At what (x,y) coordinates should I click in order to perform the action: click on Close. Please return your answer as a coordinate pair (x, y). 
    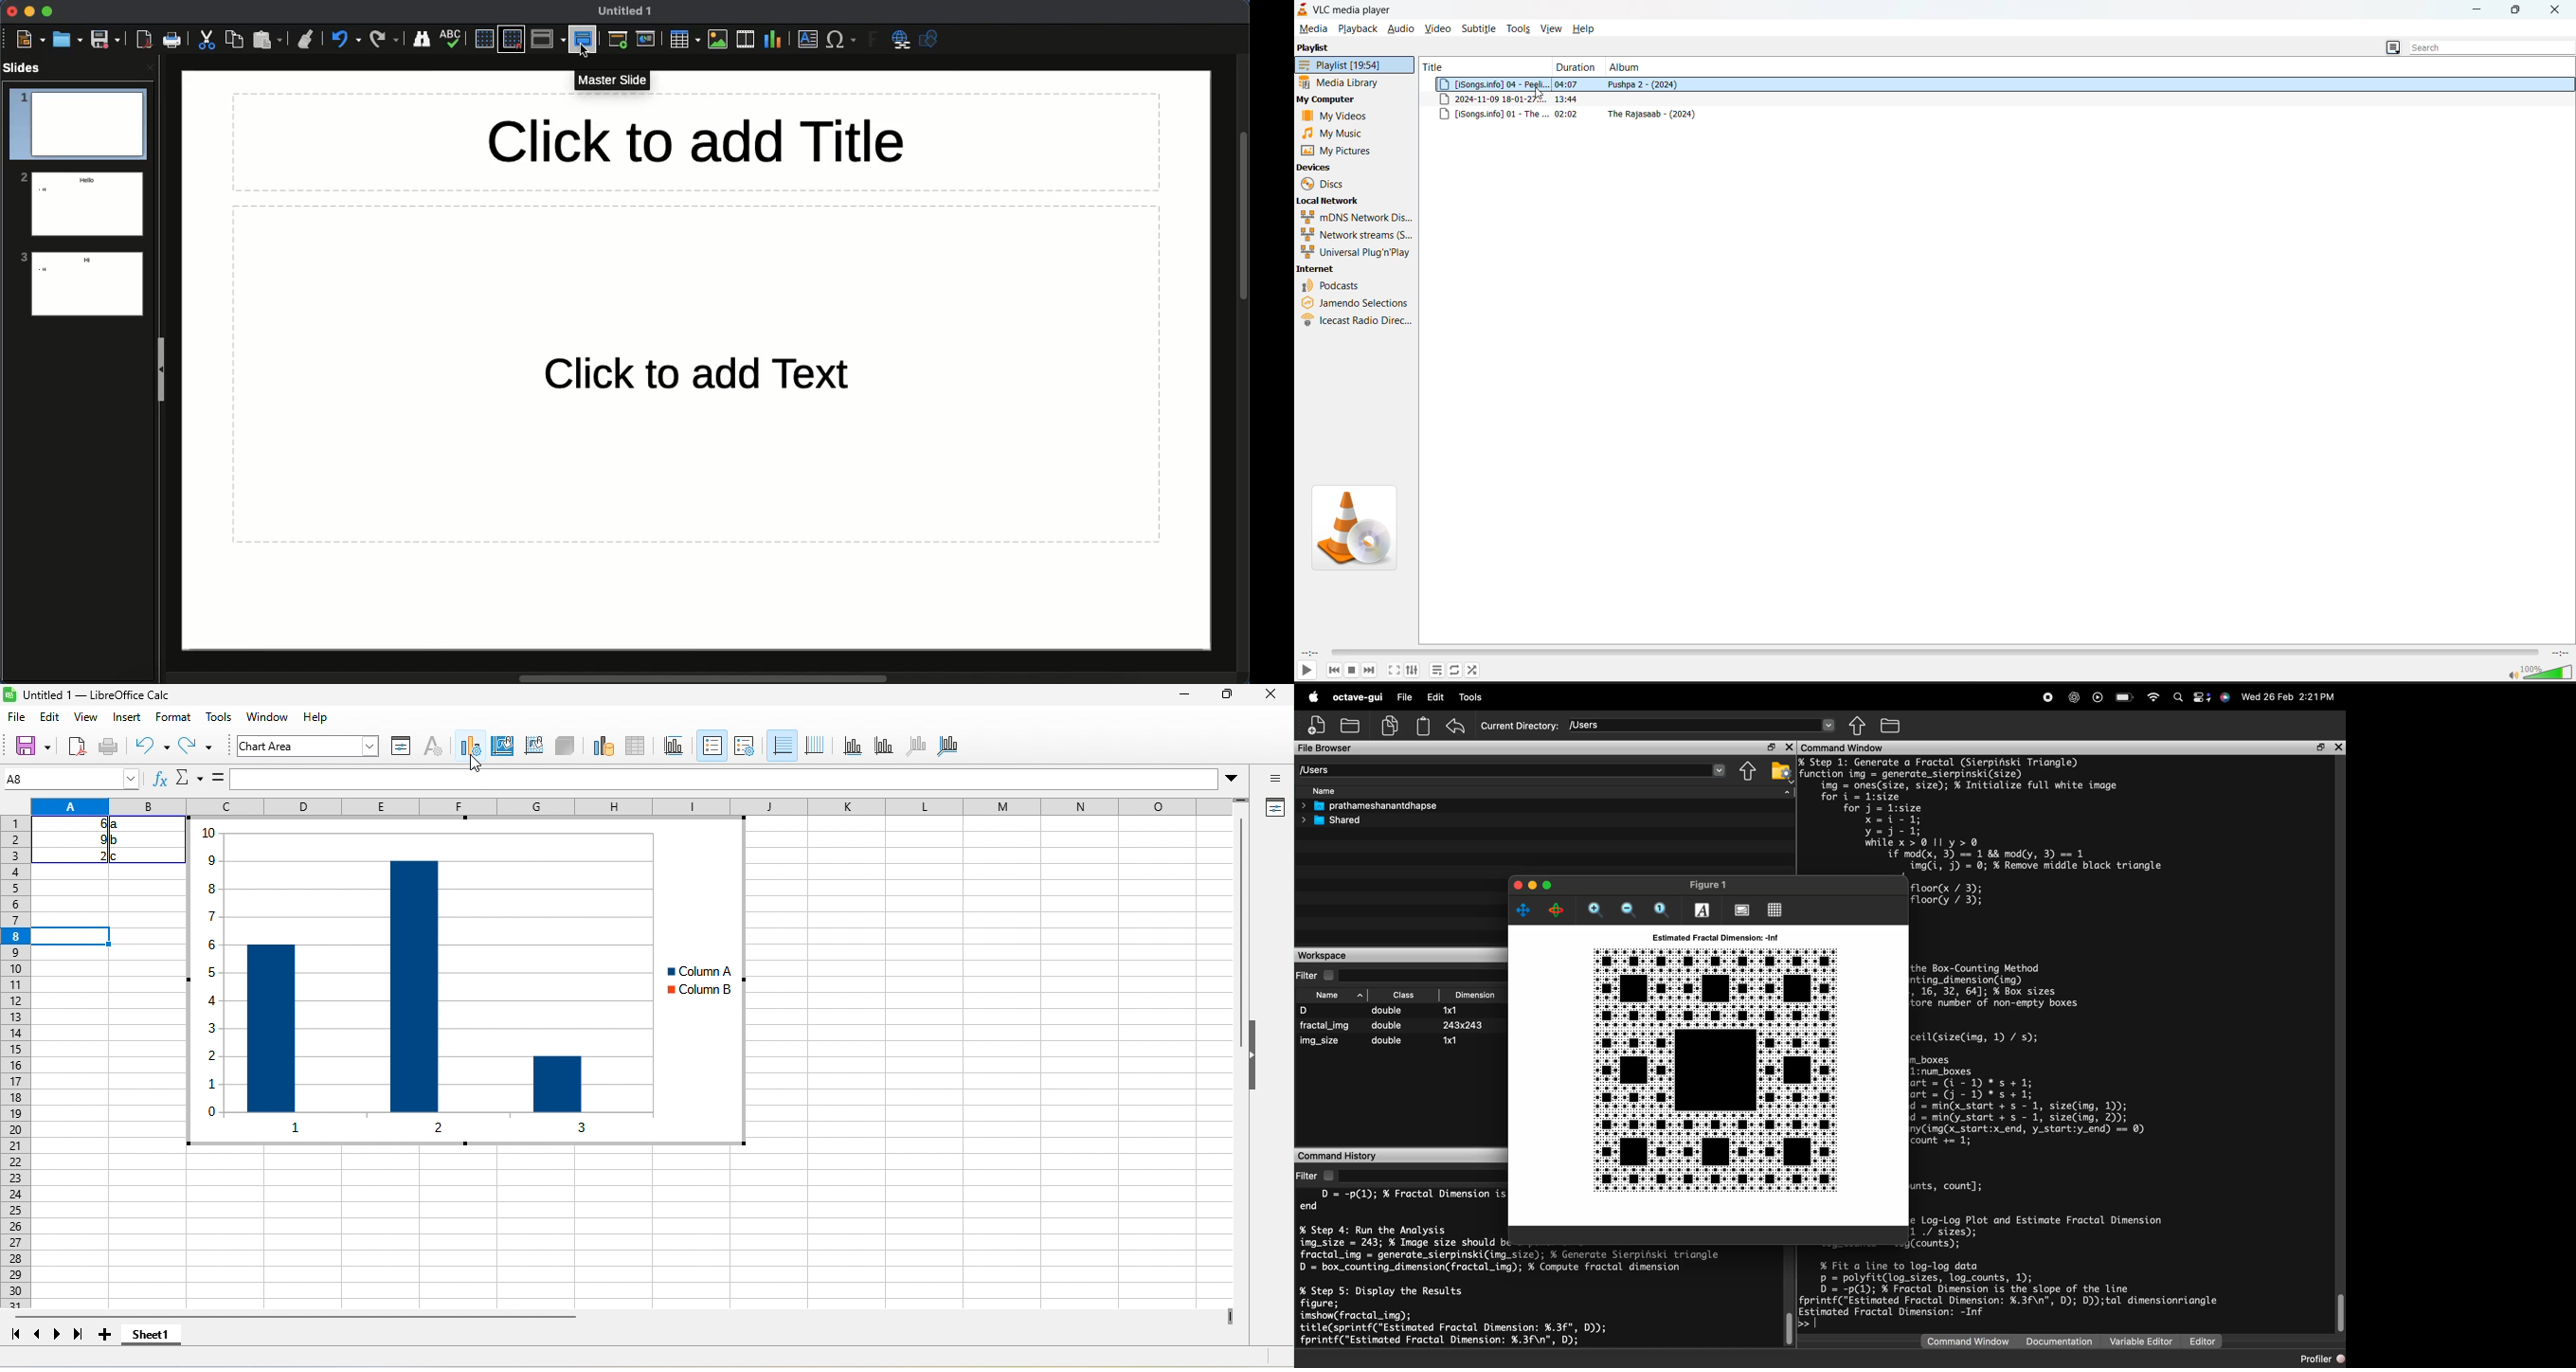
    Looking at the image, I should click on (10, 13).